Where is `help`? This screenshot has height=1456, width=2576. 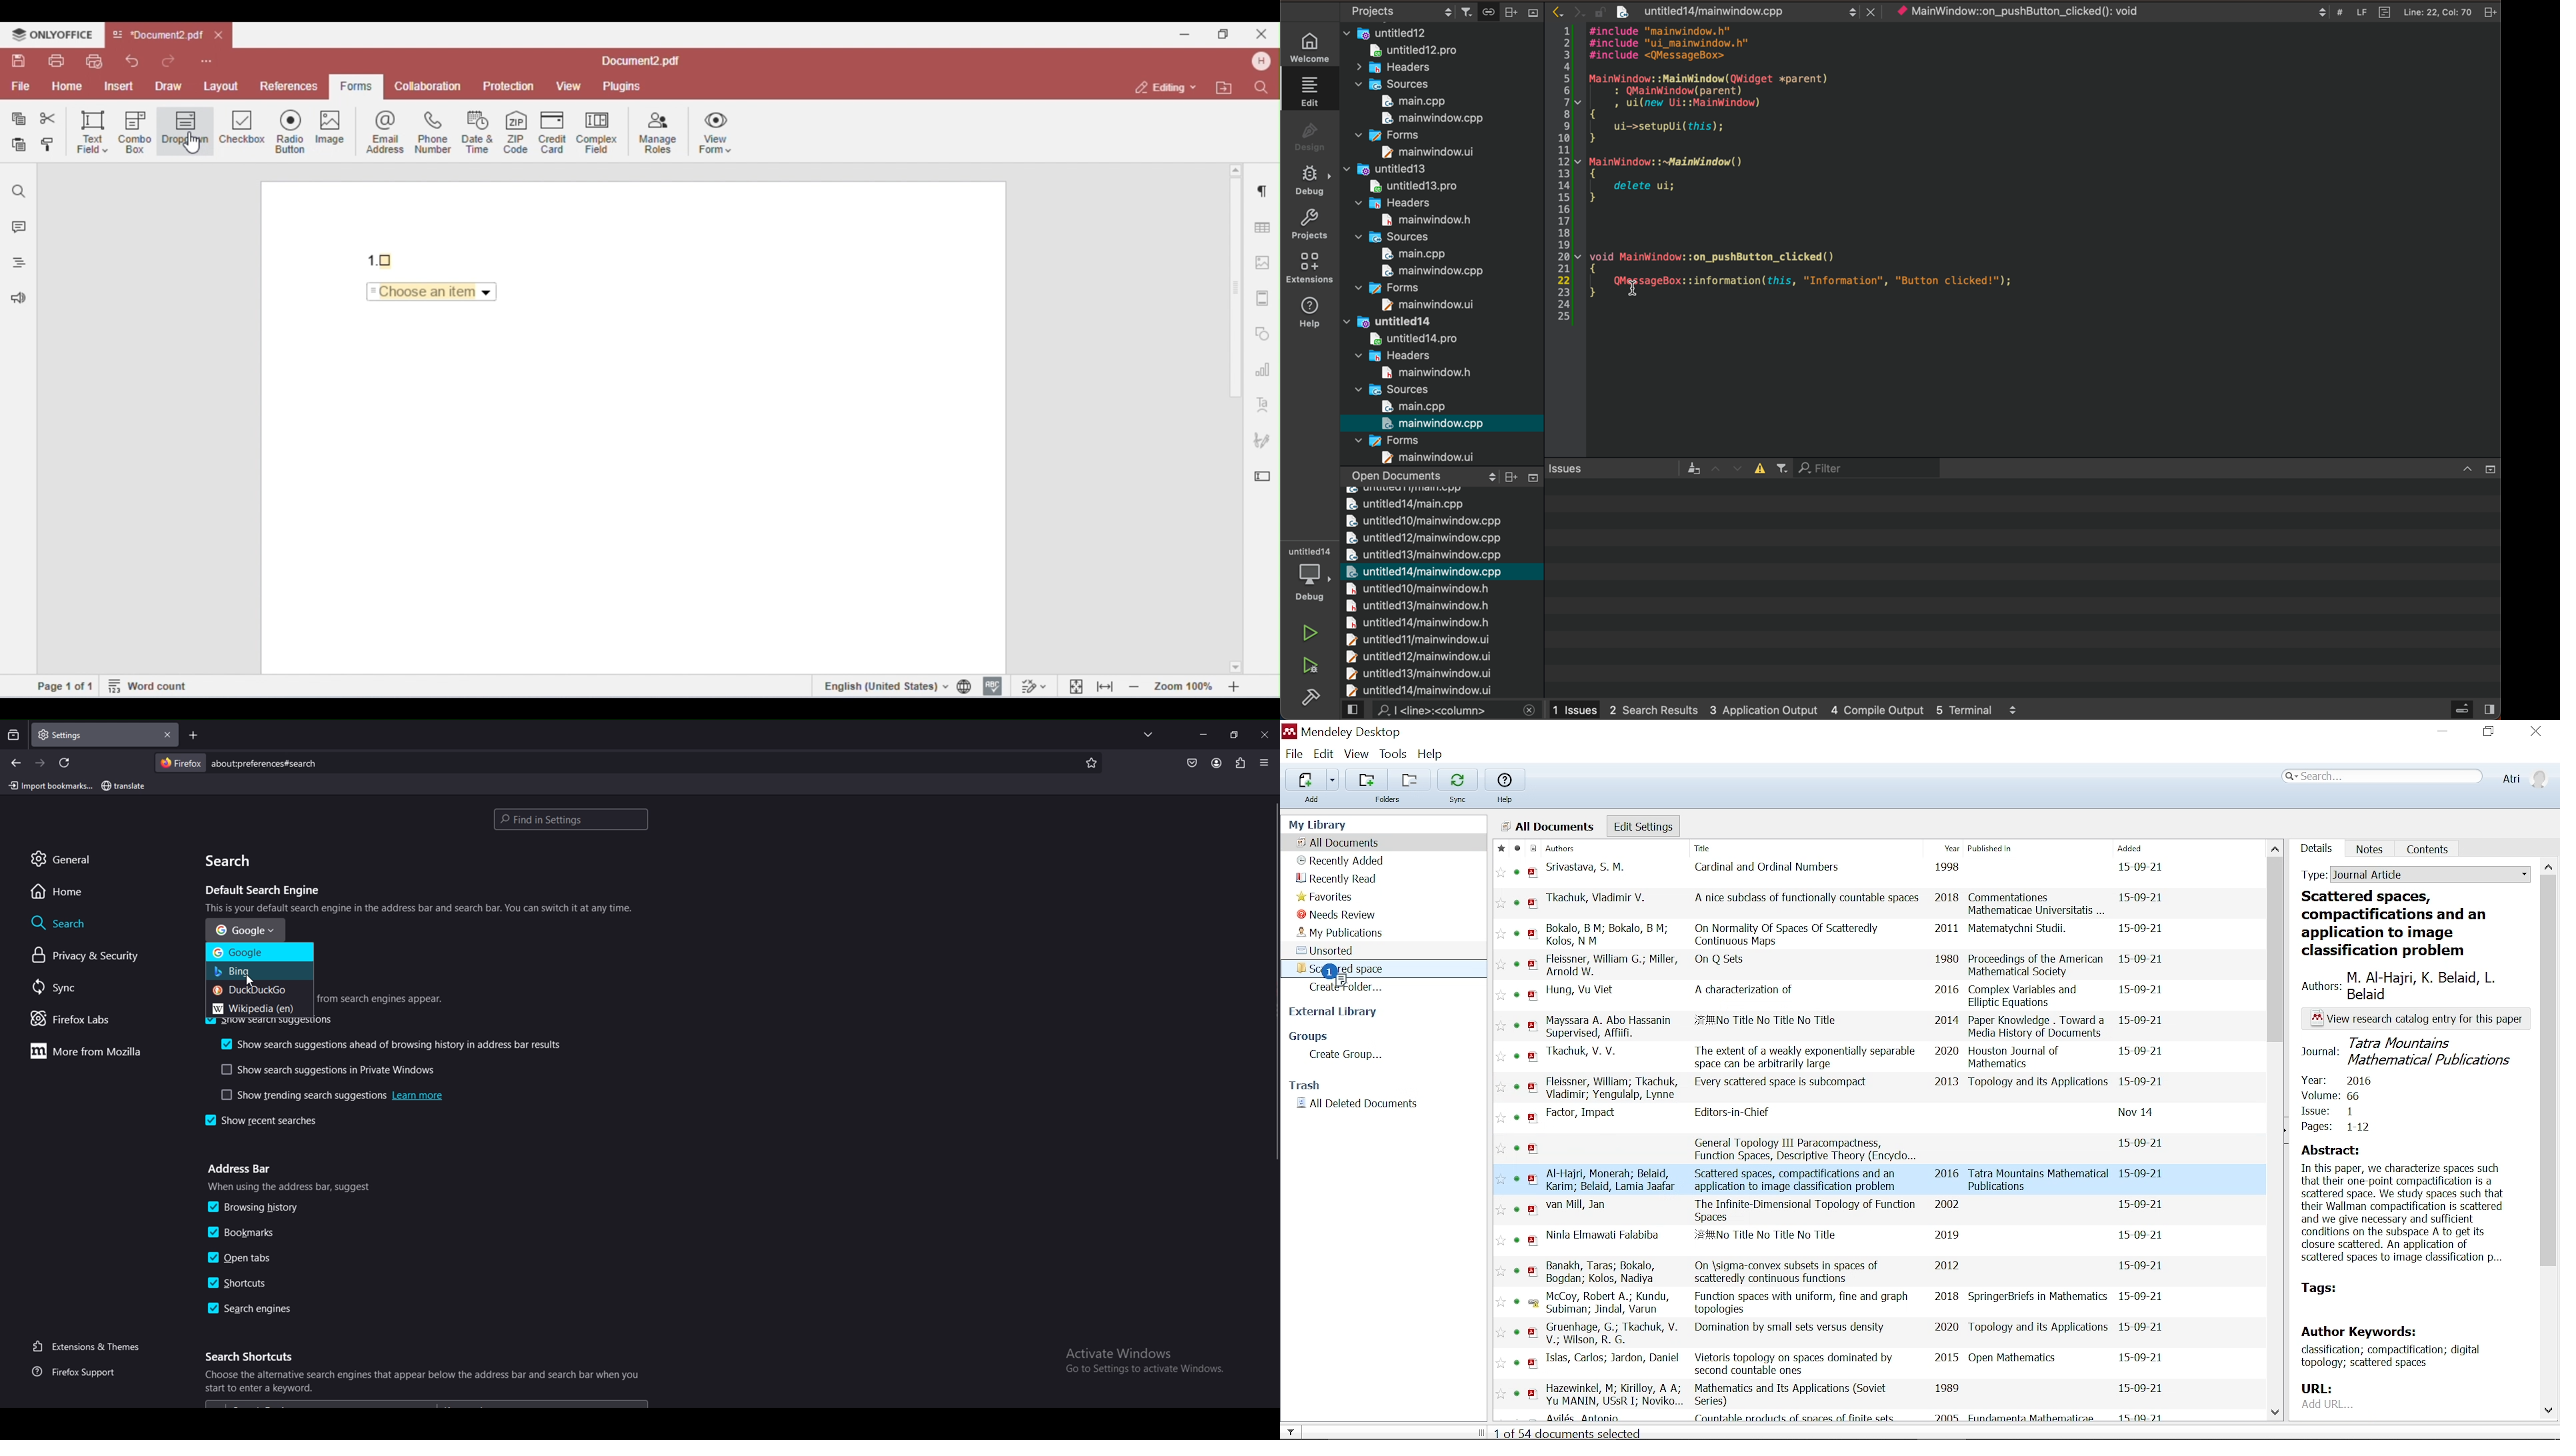
help is located at coordinates (1305, 313).